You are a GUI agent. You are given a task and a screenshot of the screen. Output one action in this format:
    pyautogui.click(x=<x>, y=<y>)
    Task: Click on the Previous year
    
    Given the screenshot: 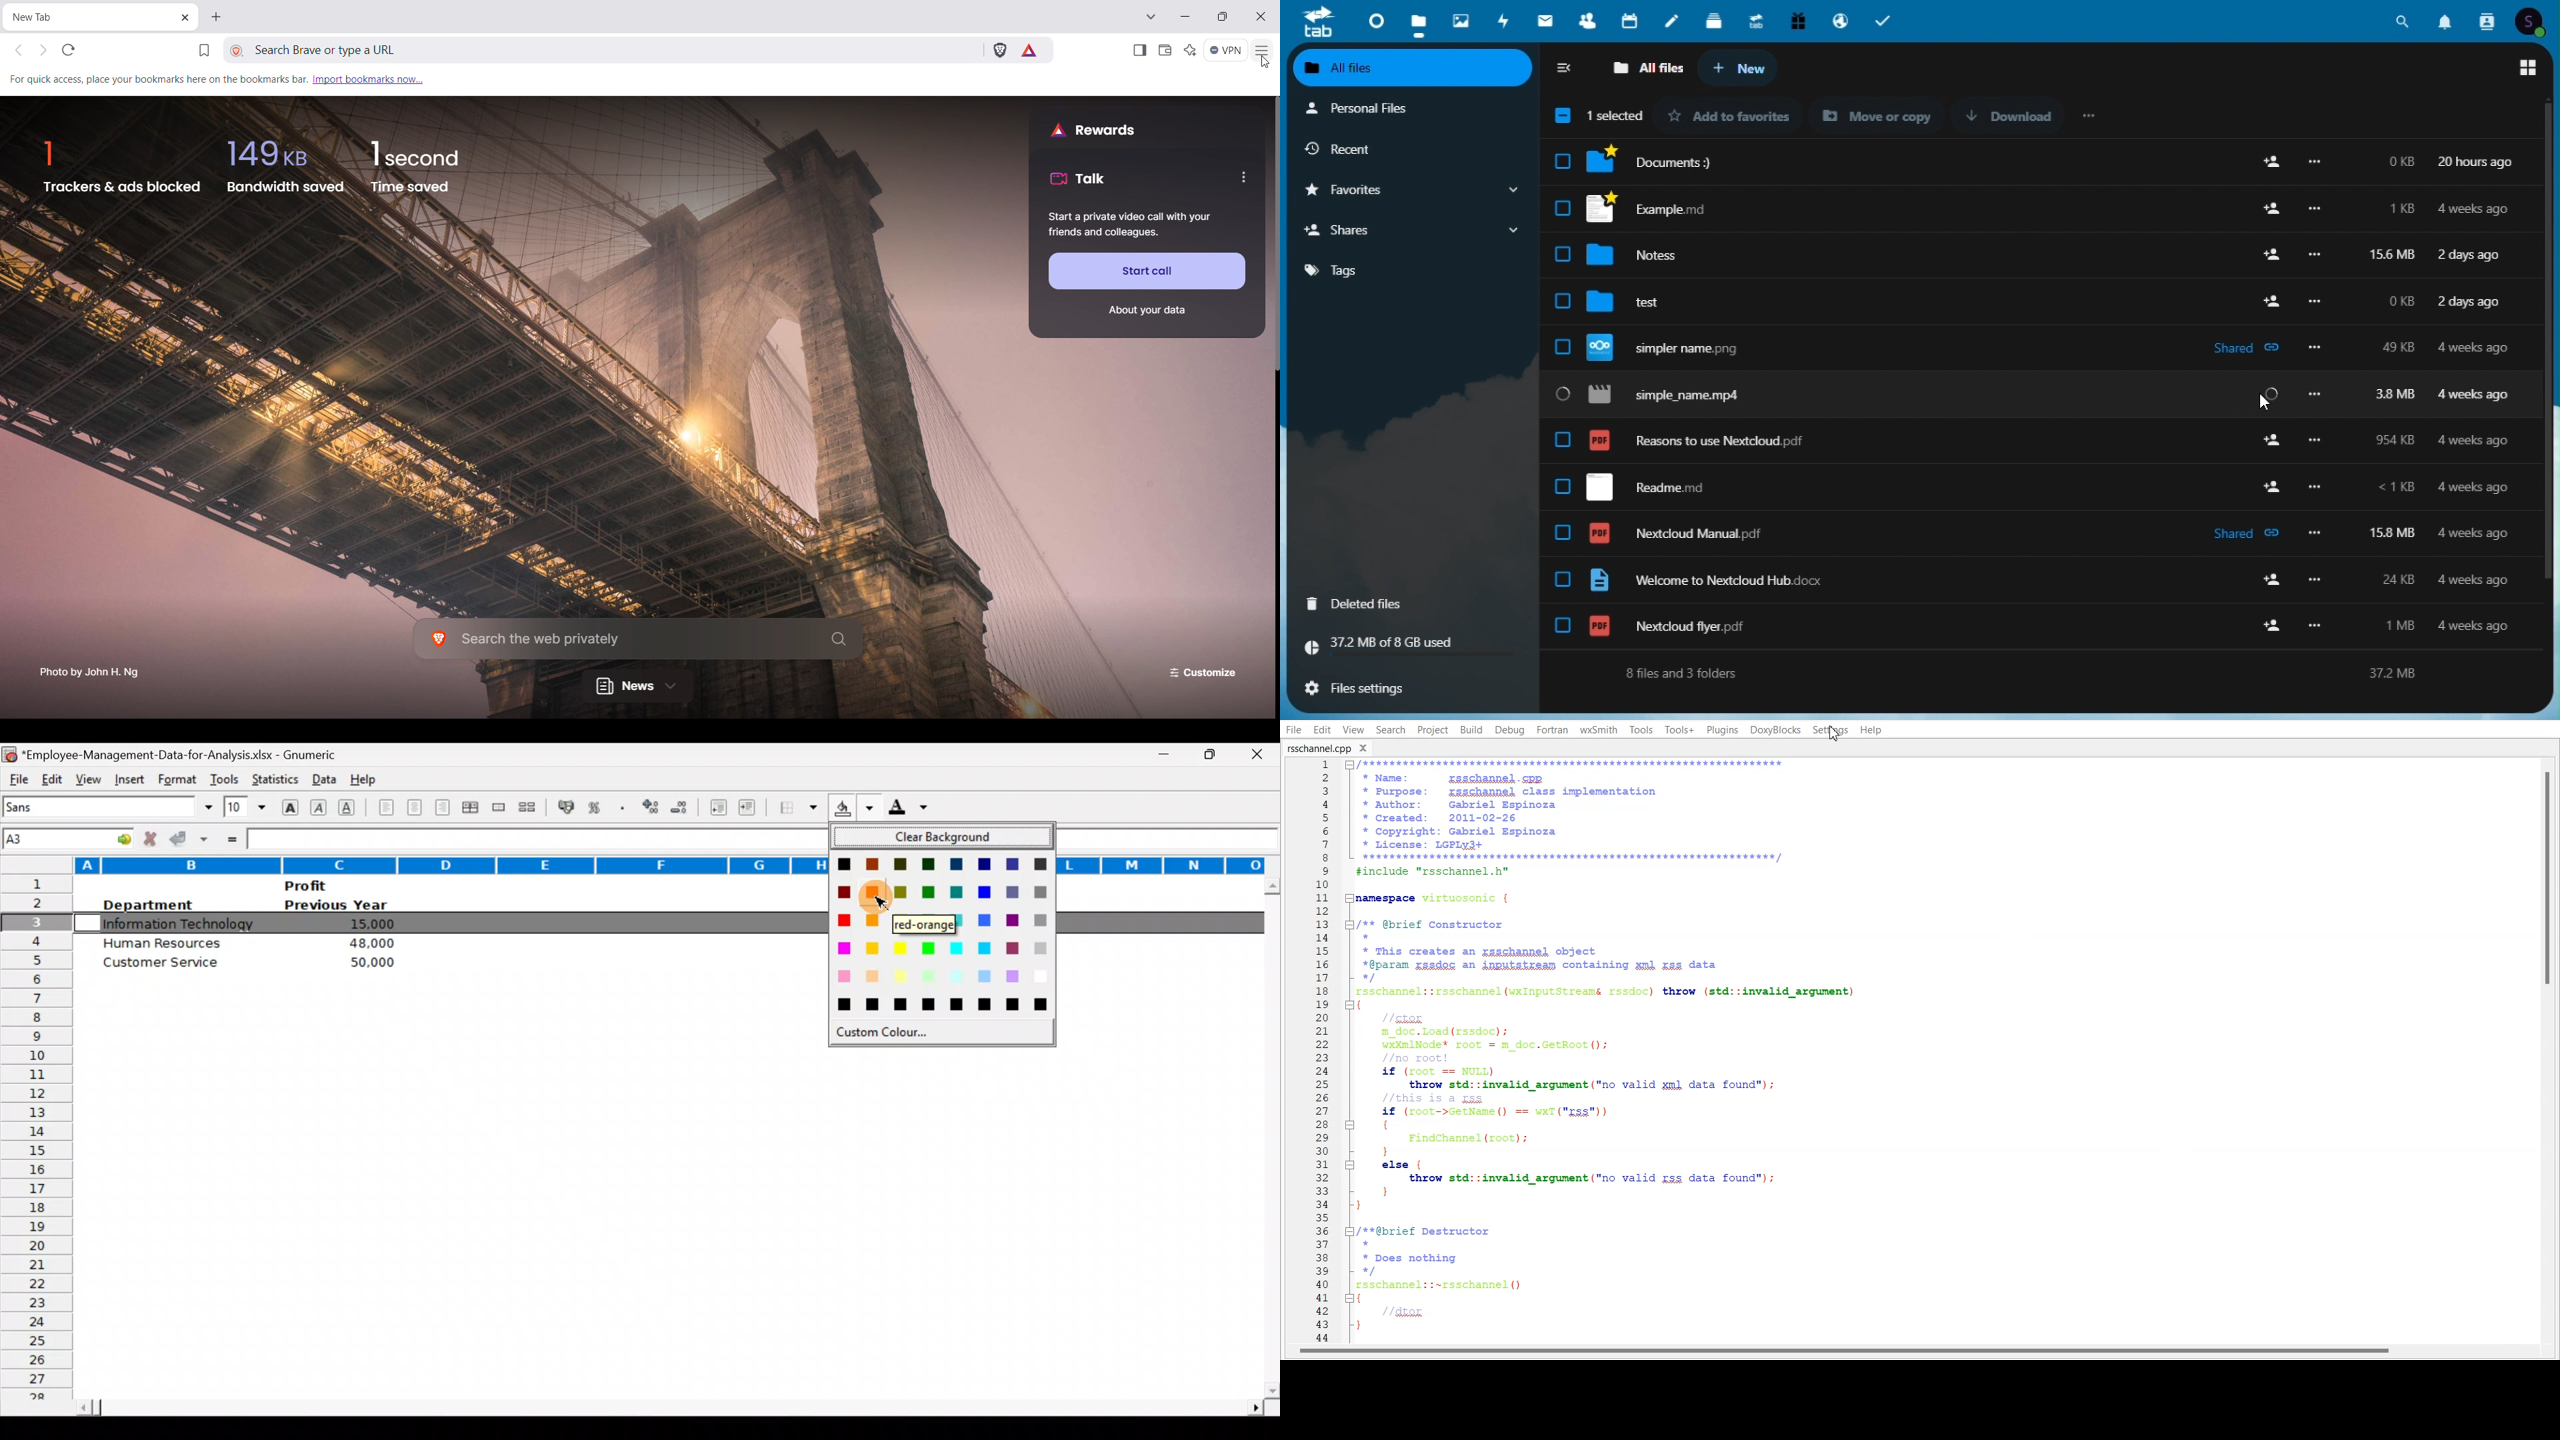 What is the action you would take?
    pyautogui.click(x=336, y=905)
    